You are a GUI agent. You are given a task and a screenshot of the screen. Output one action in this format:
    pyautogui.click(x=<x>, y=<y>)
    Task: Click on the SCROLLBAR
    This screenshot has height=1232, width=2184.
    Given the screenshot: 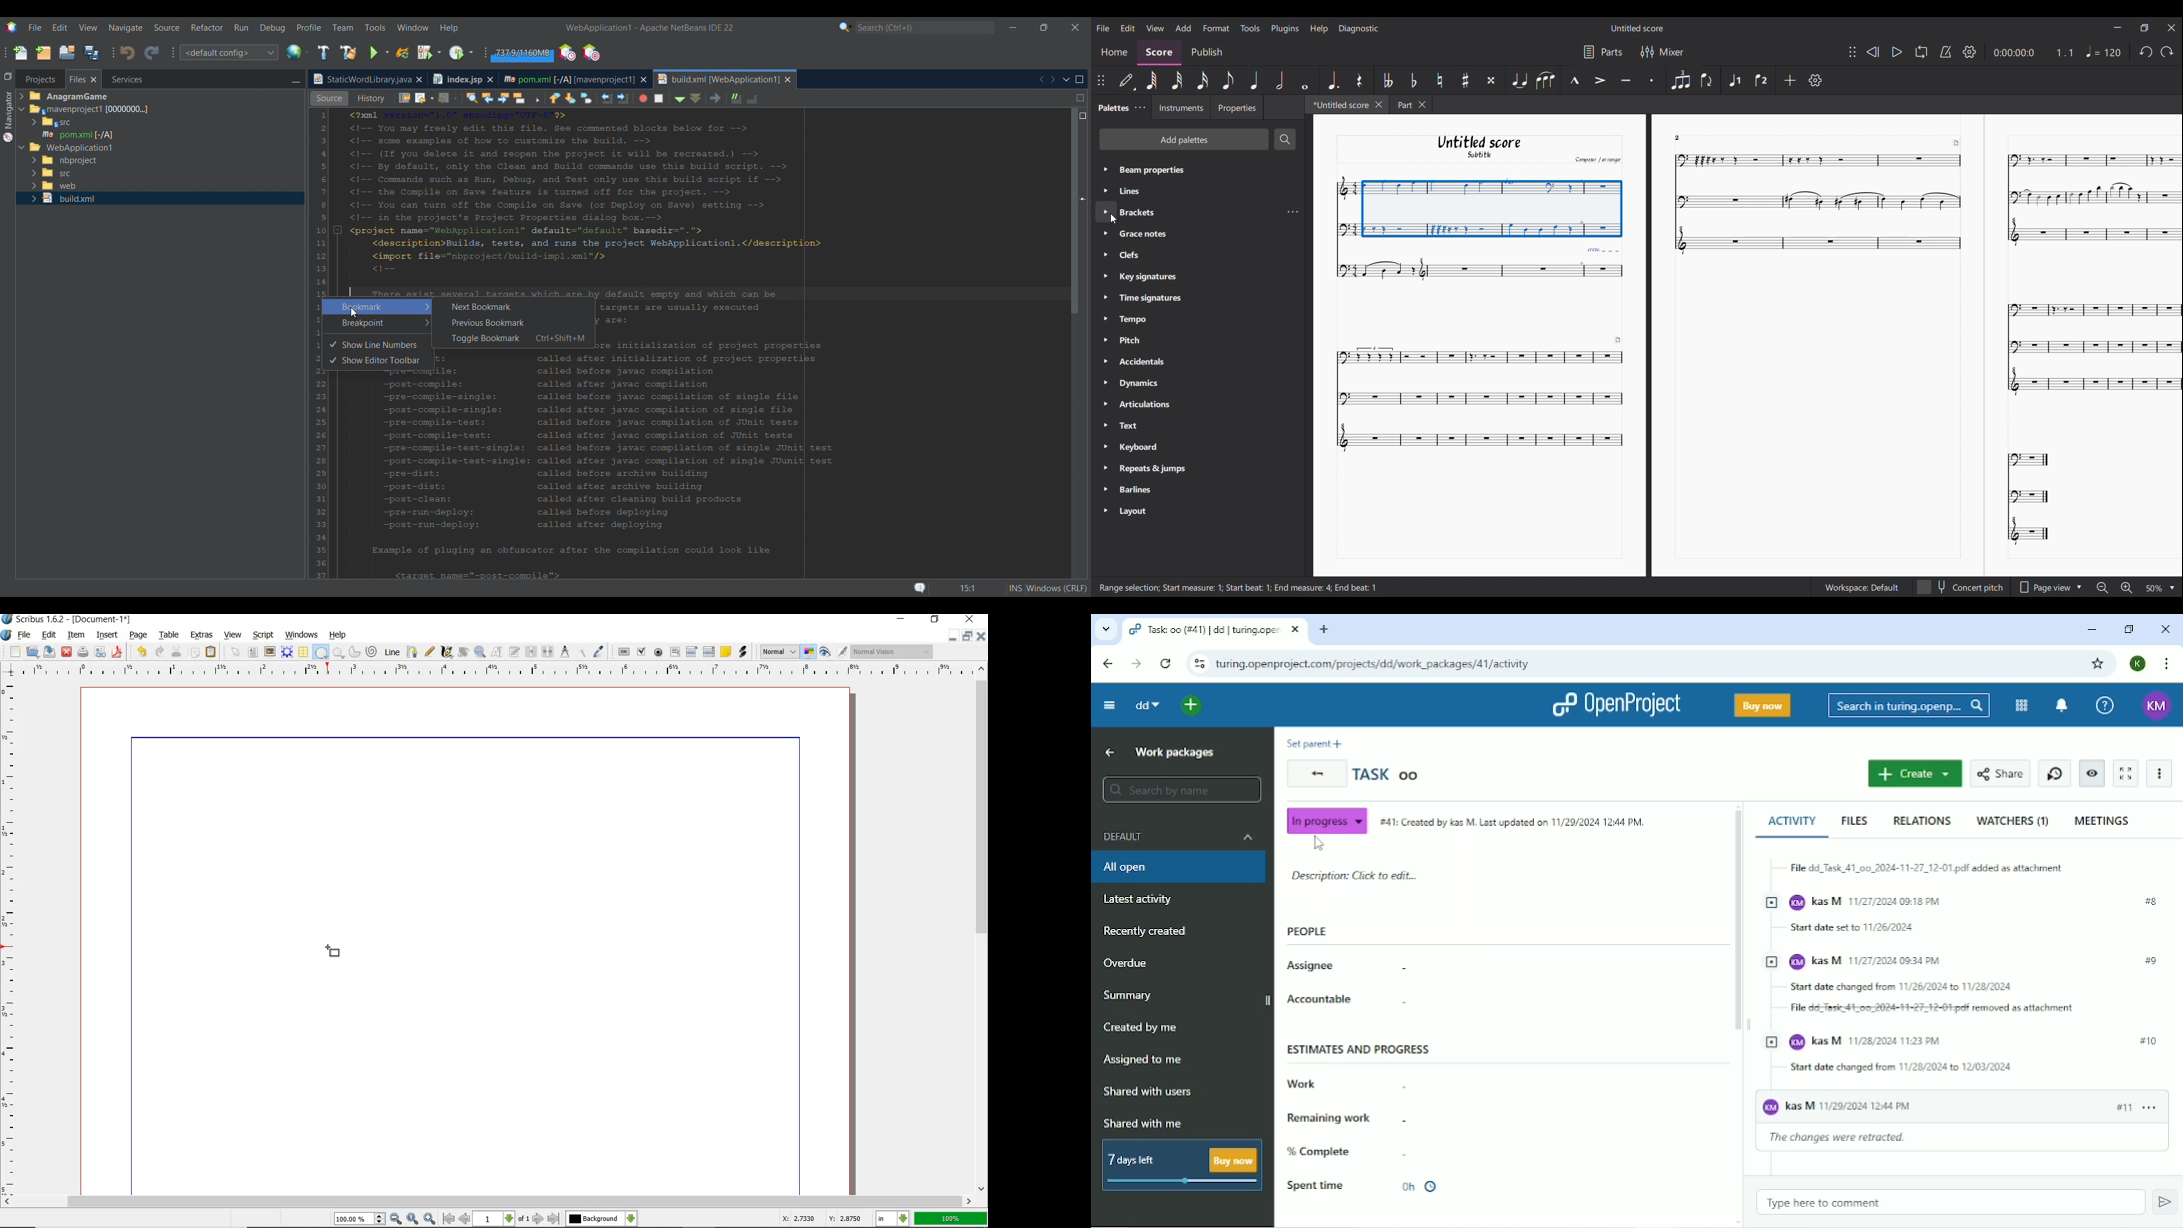 What is the action you would take?
    pyautogui.click(x=487, y=1202)
    